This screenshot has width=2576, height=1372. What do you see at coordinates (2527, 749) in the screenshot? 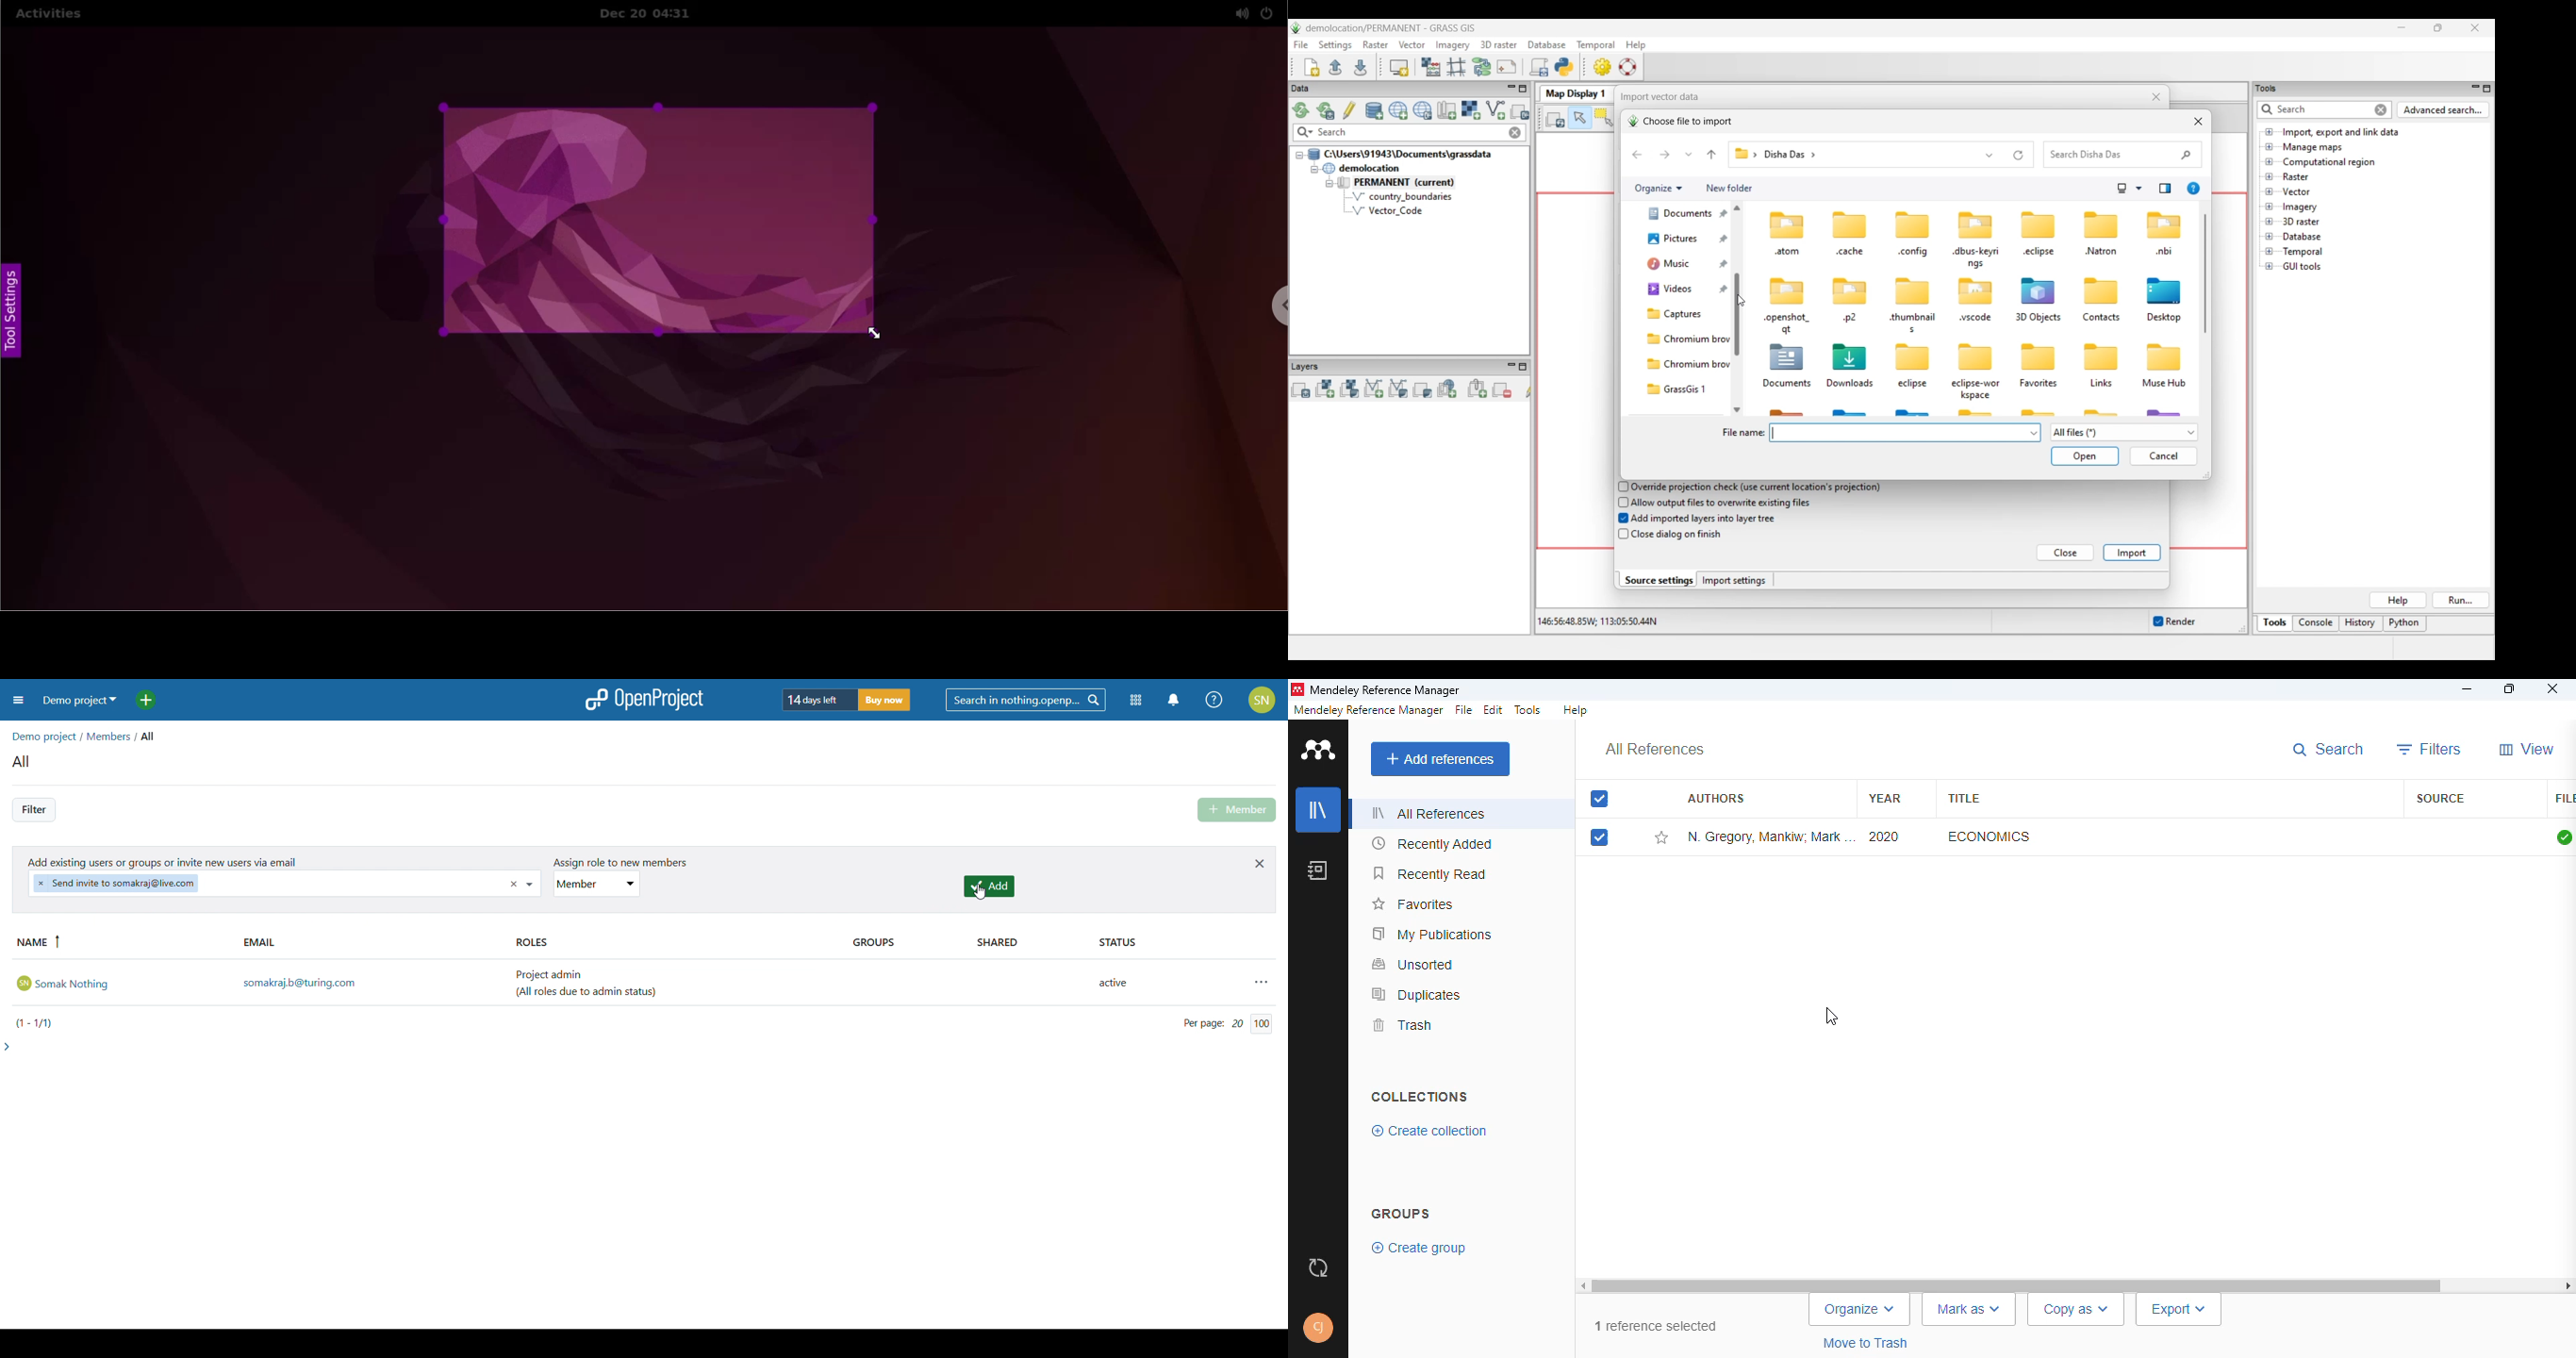
I see `view` at bounding box center [2527, 749].